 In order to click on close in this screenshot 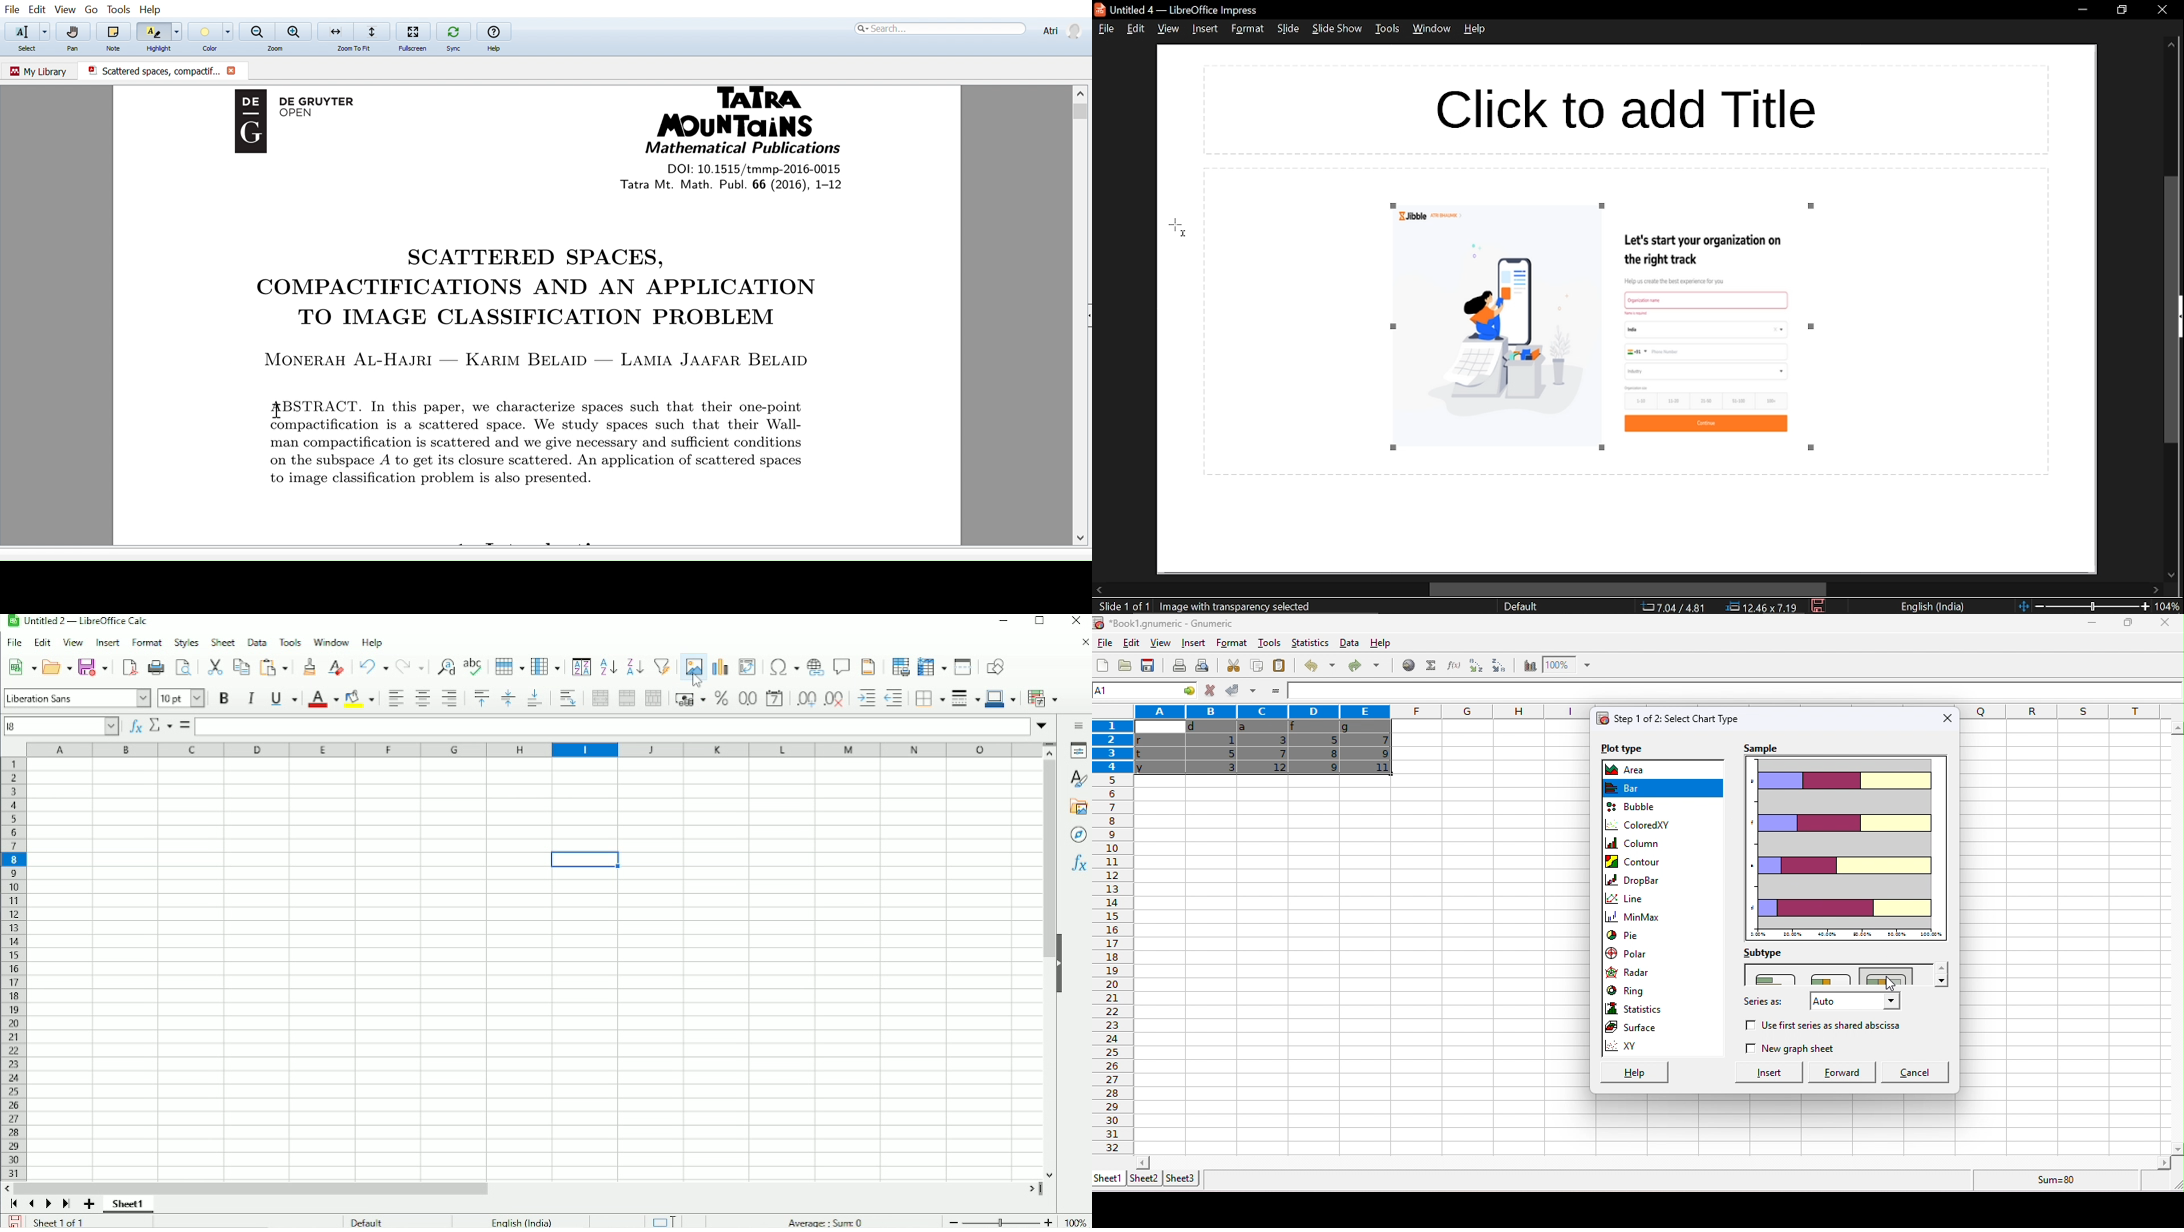, I will do `click(2166, 624)`.